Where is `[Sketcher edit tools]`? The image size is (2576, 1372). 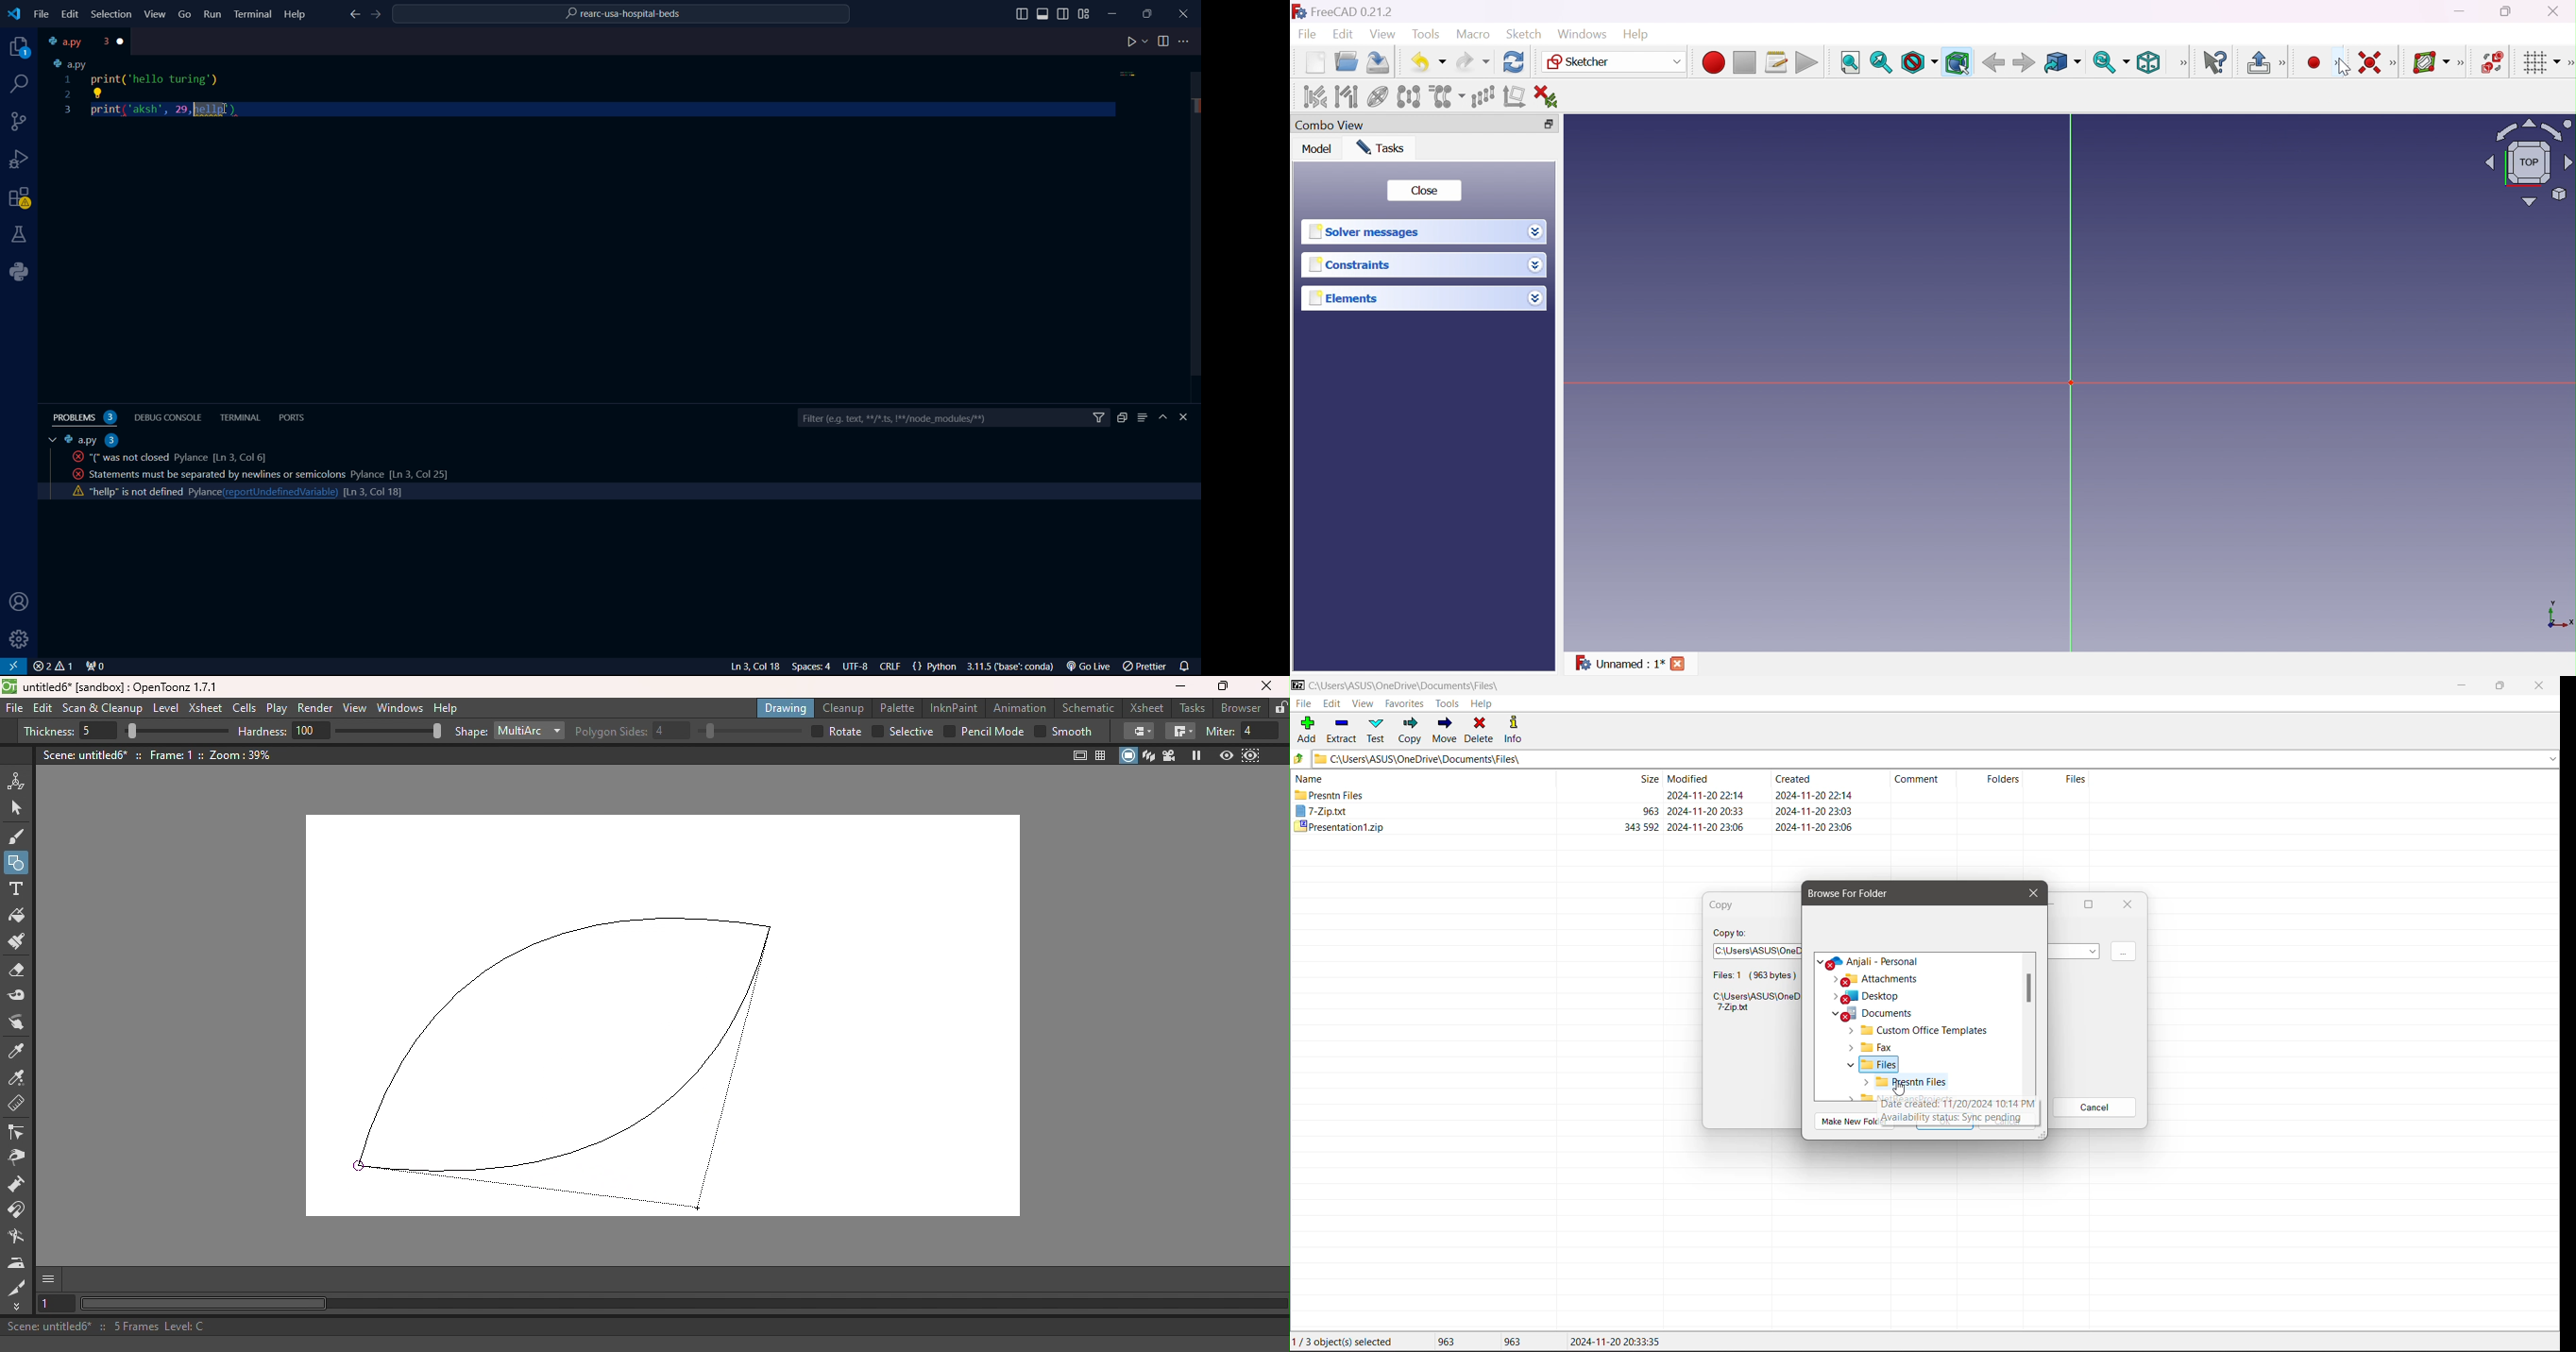
[Sketcher edit tools] is located at coordinates (2568, 65).